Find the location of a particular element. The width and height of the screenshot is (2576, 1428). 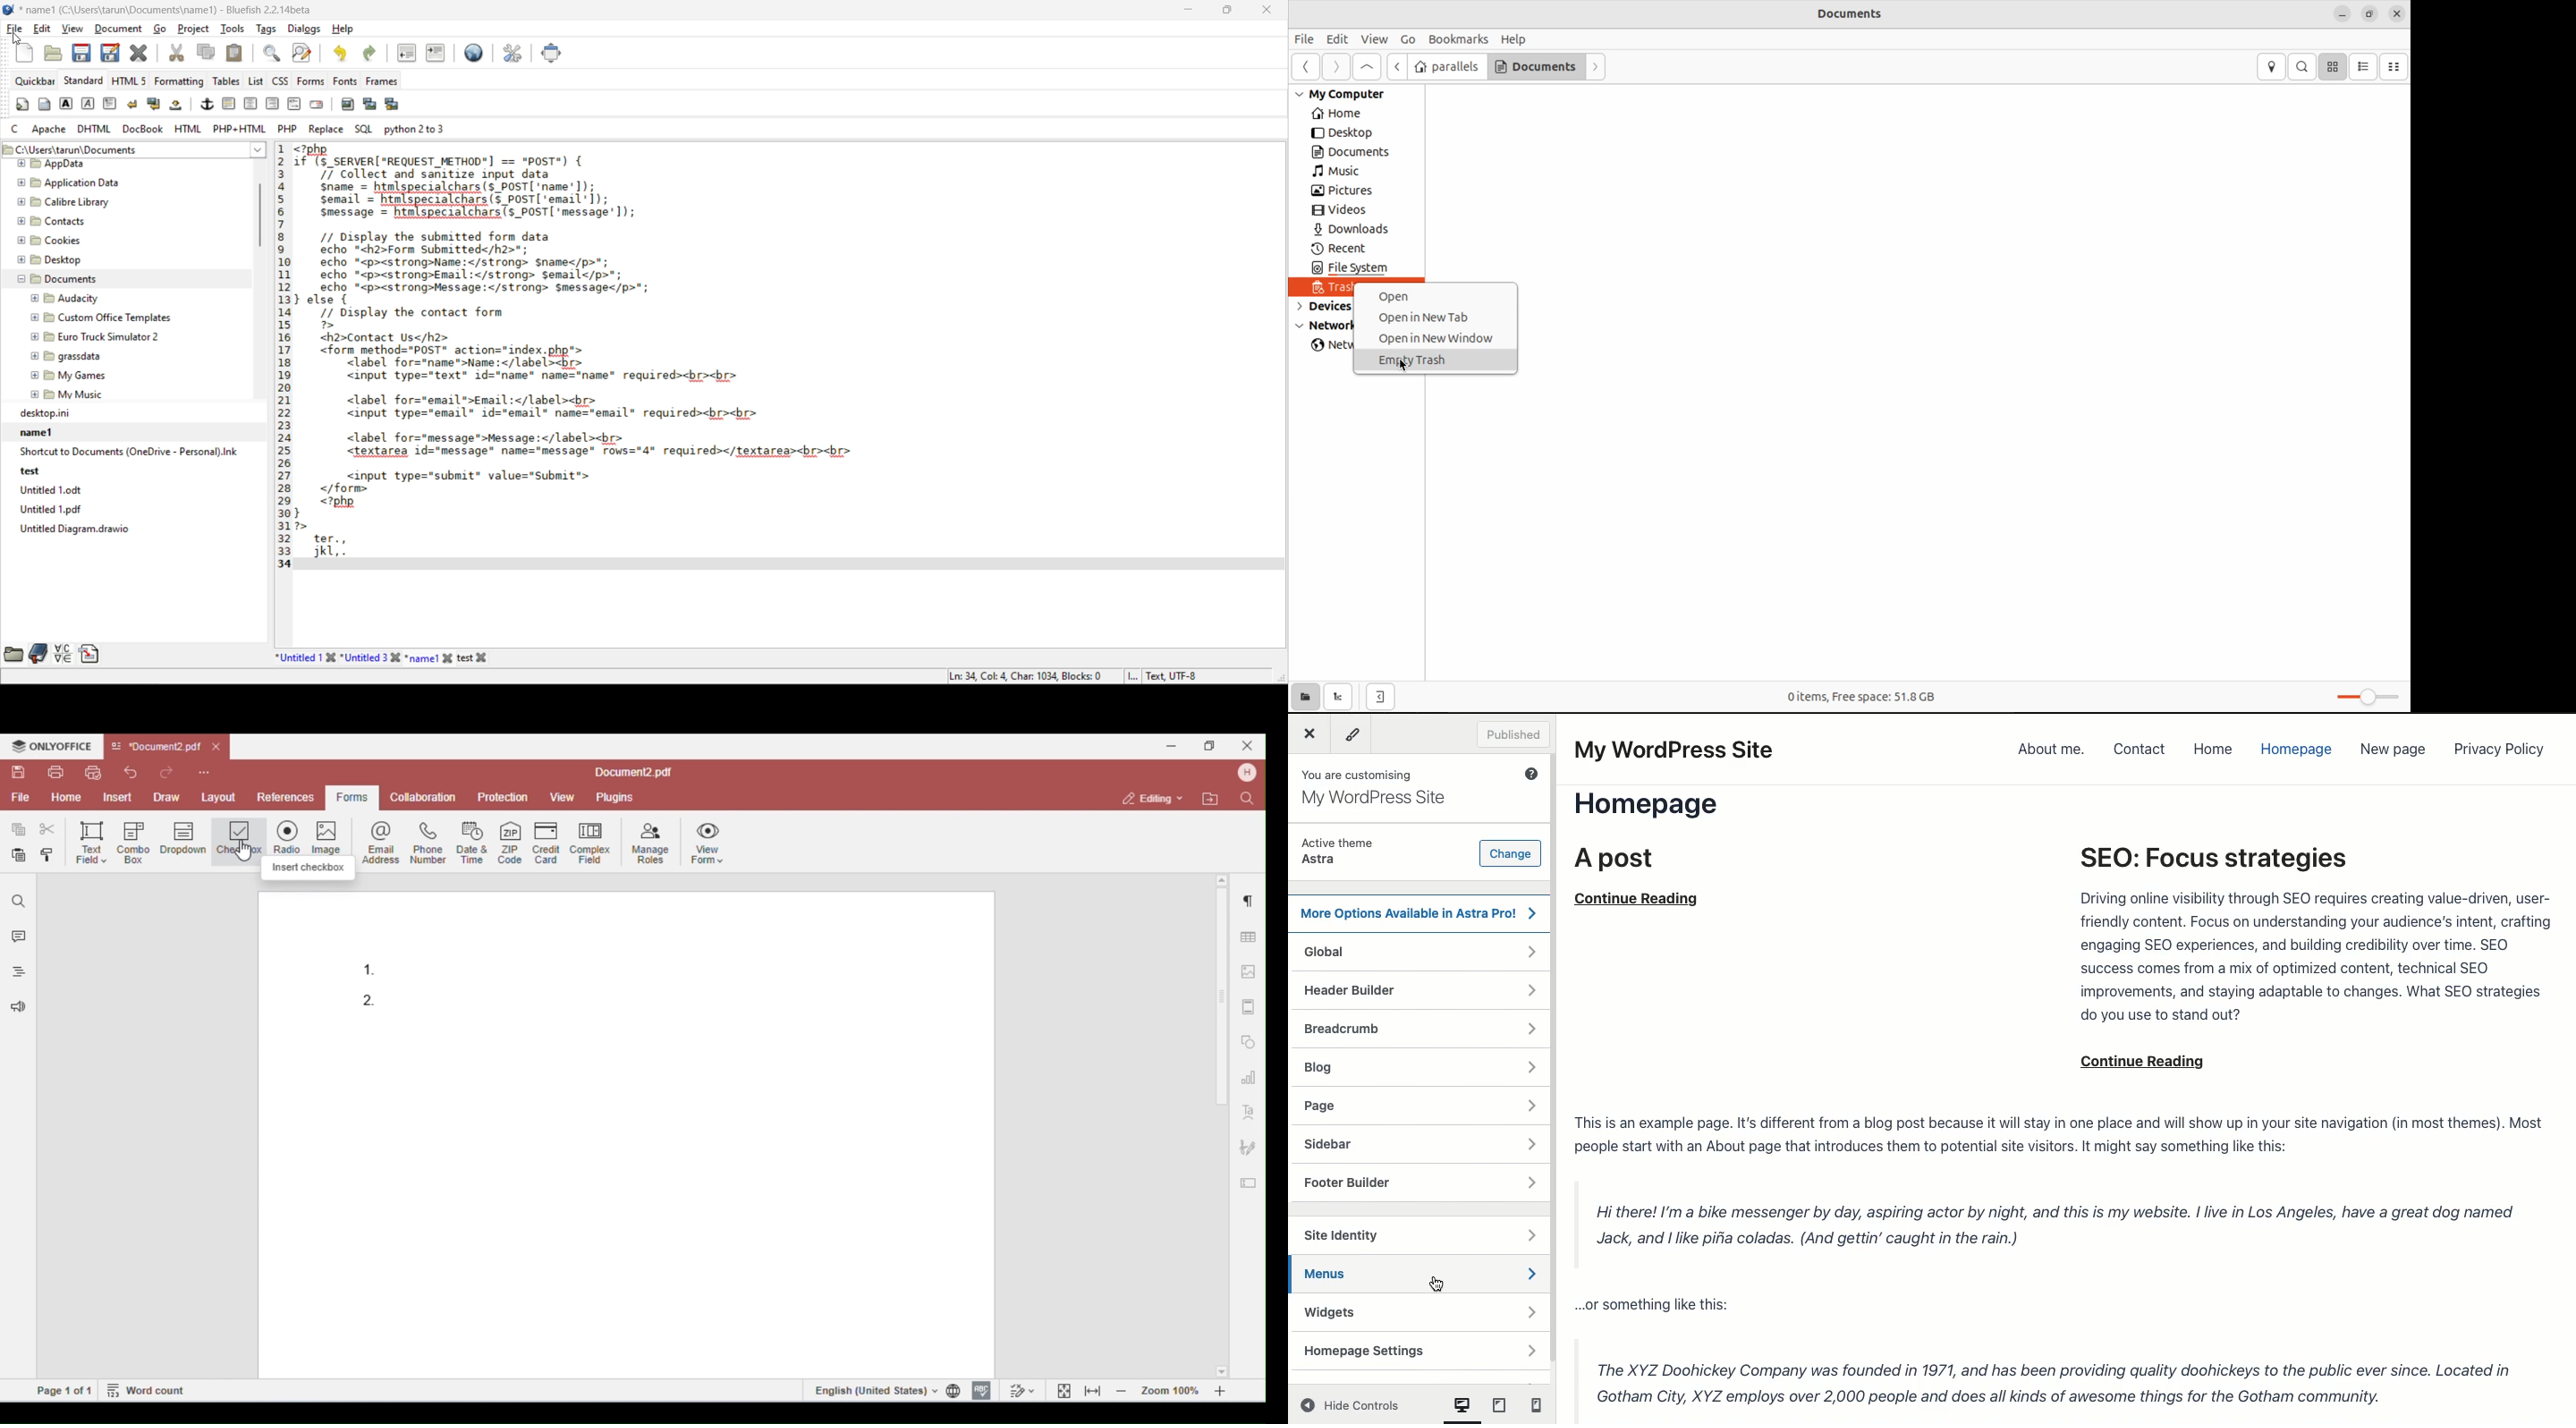

Cursor is located at coordinates (17, 40).